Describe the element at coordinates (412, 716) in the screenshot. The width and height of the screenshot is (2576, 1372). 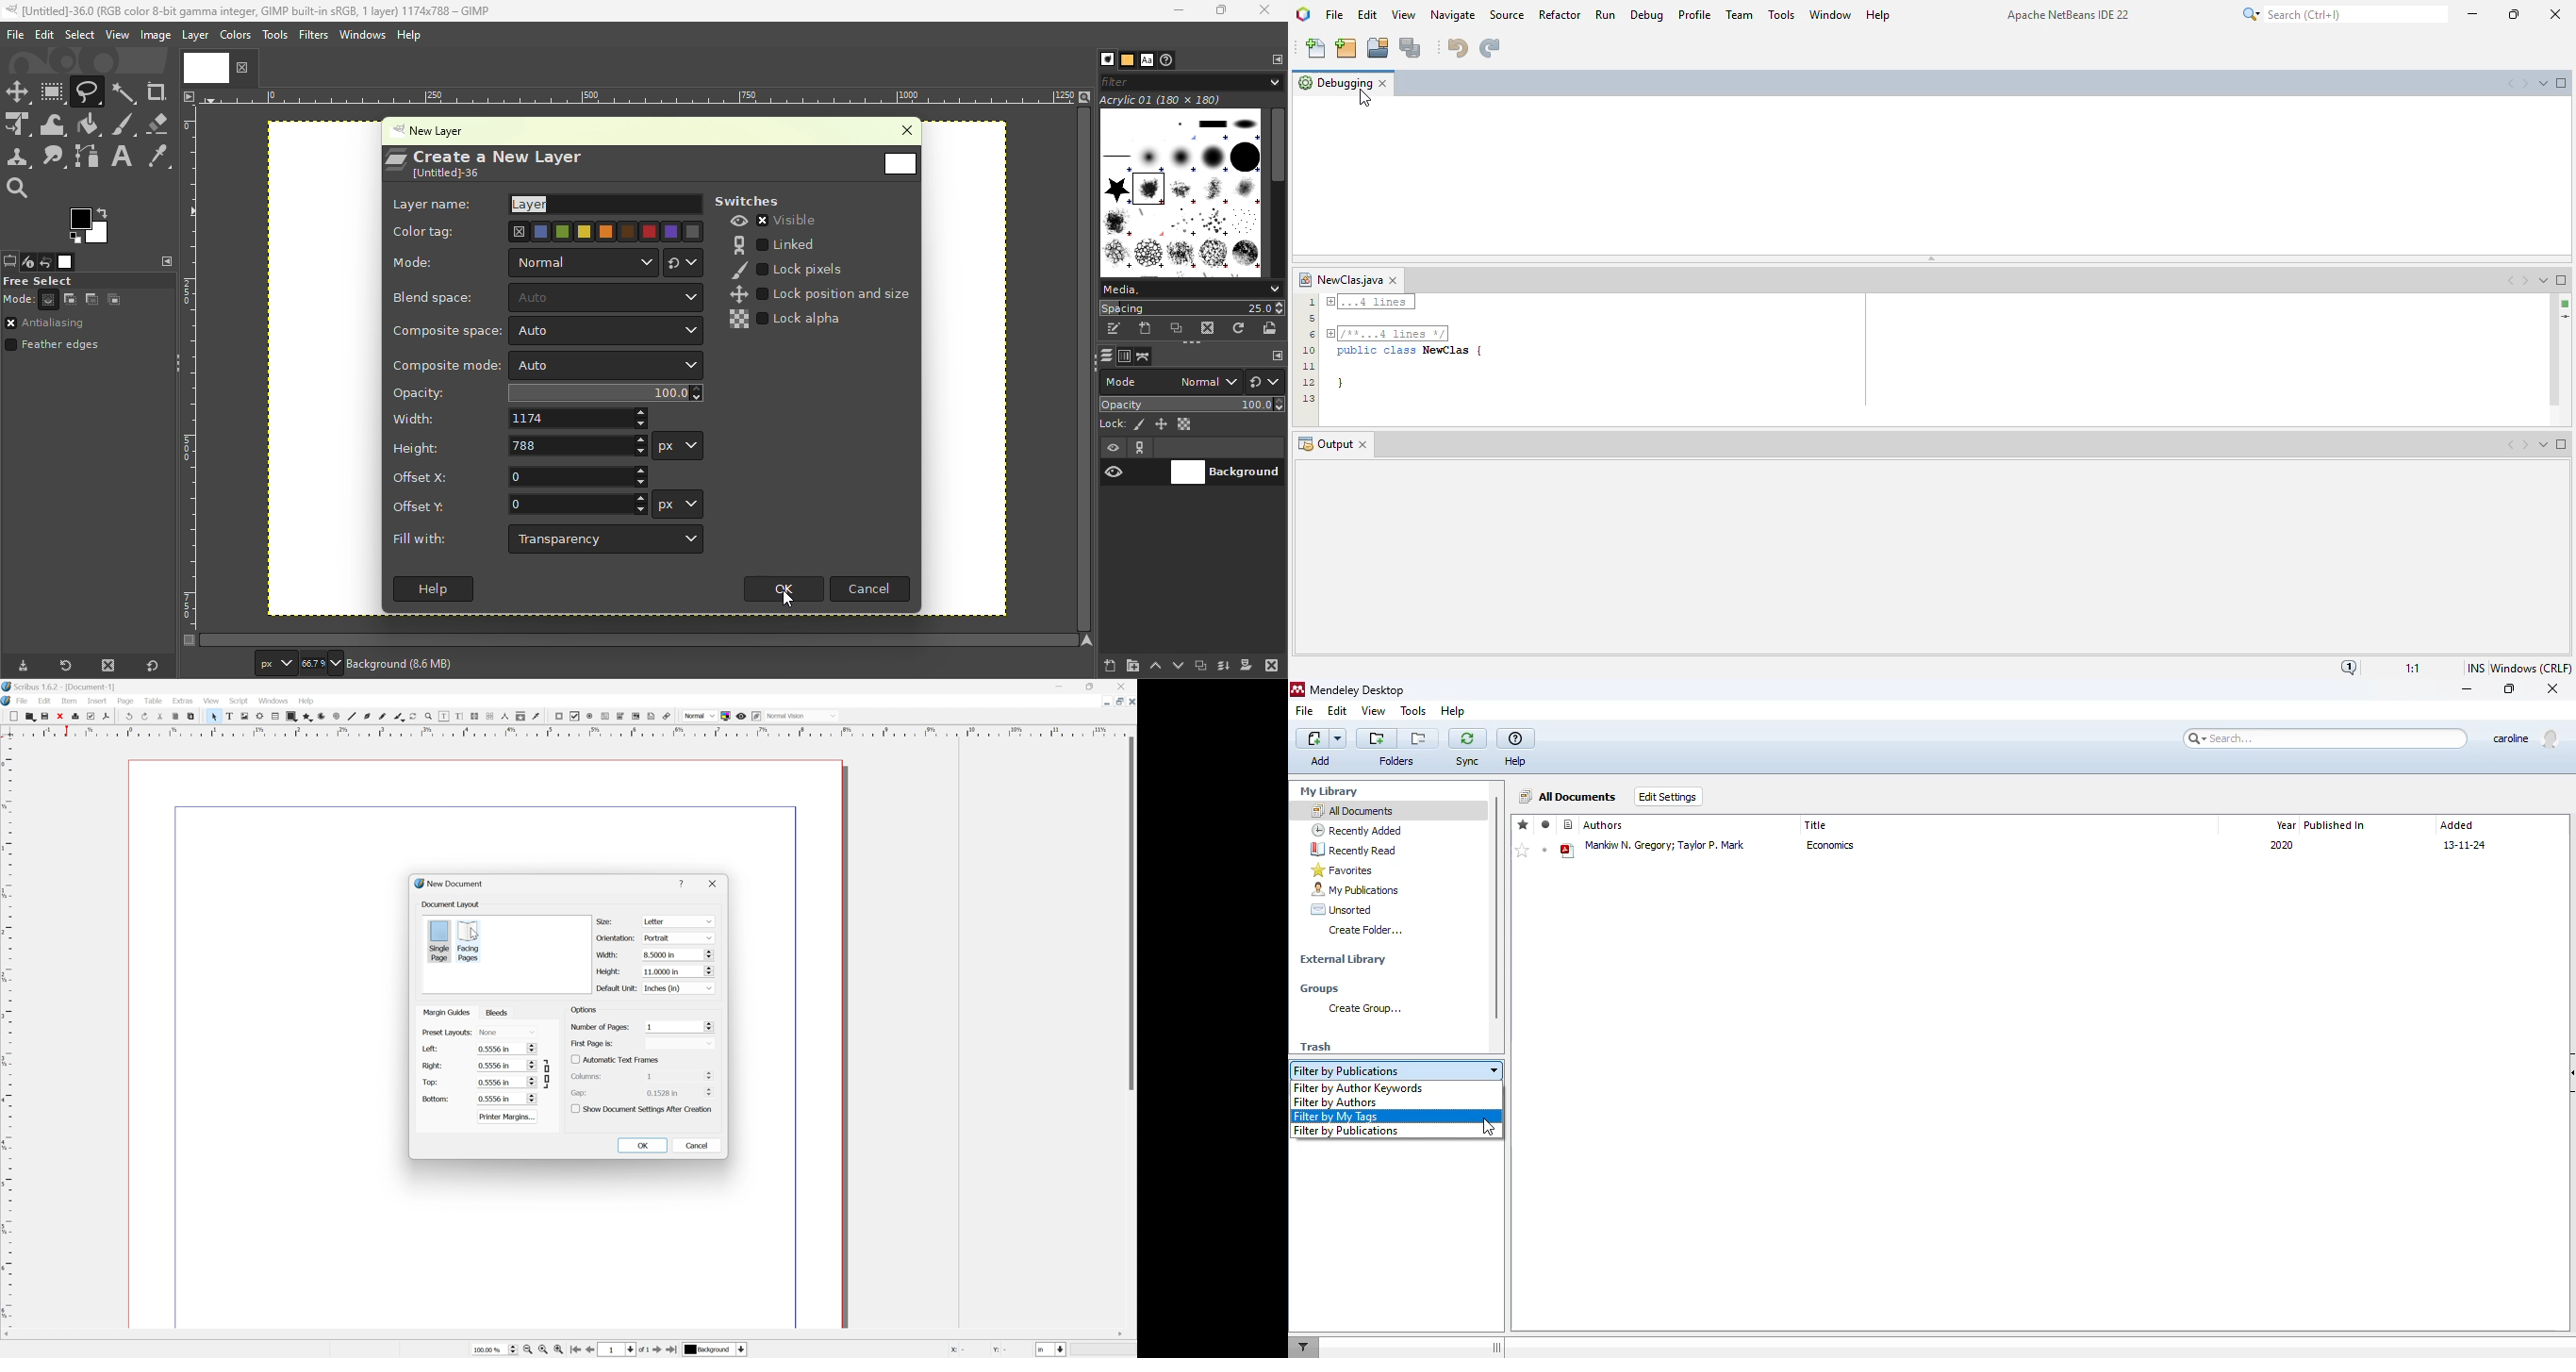
I see `Rotate item` at that location.